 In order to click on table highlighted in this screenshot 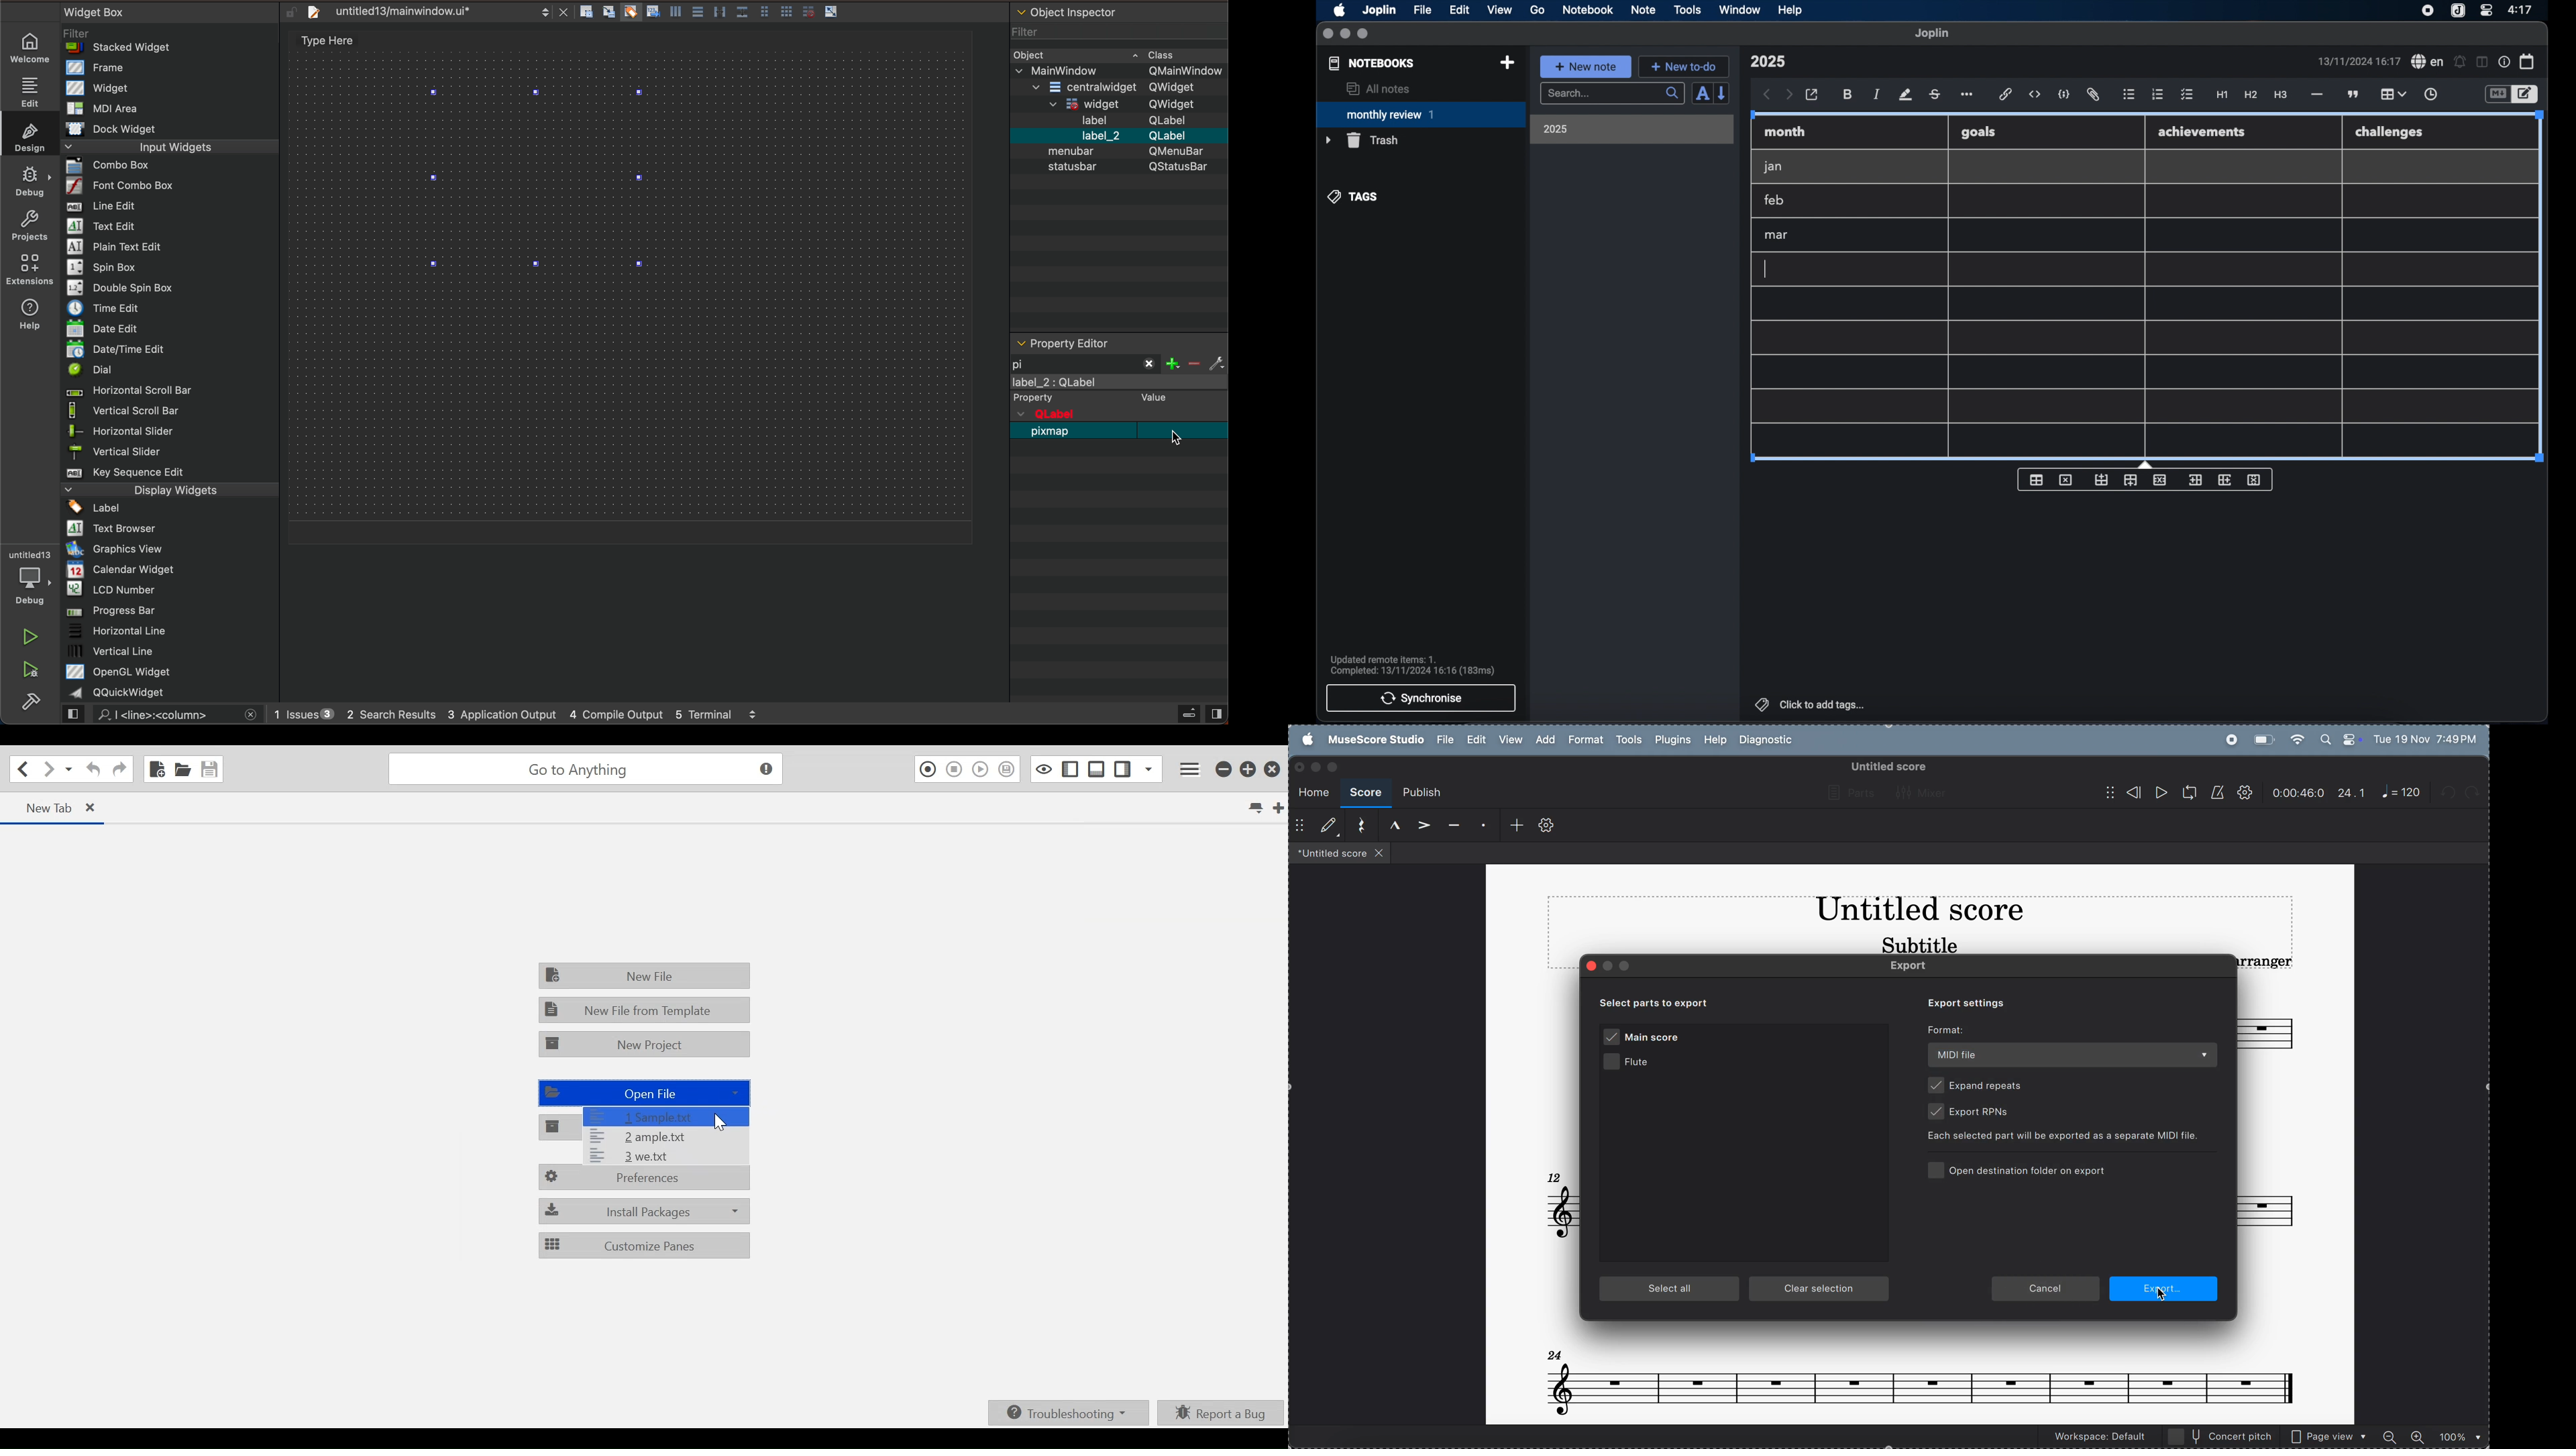, I will do `click(2392, 94)`.